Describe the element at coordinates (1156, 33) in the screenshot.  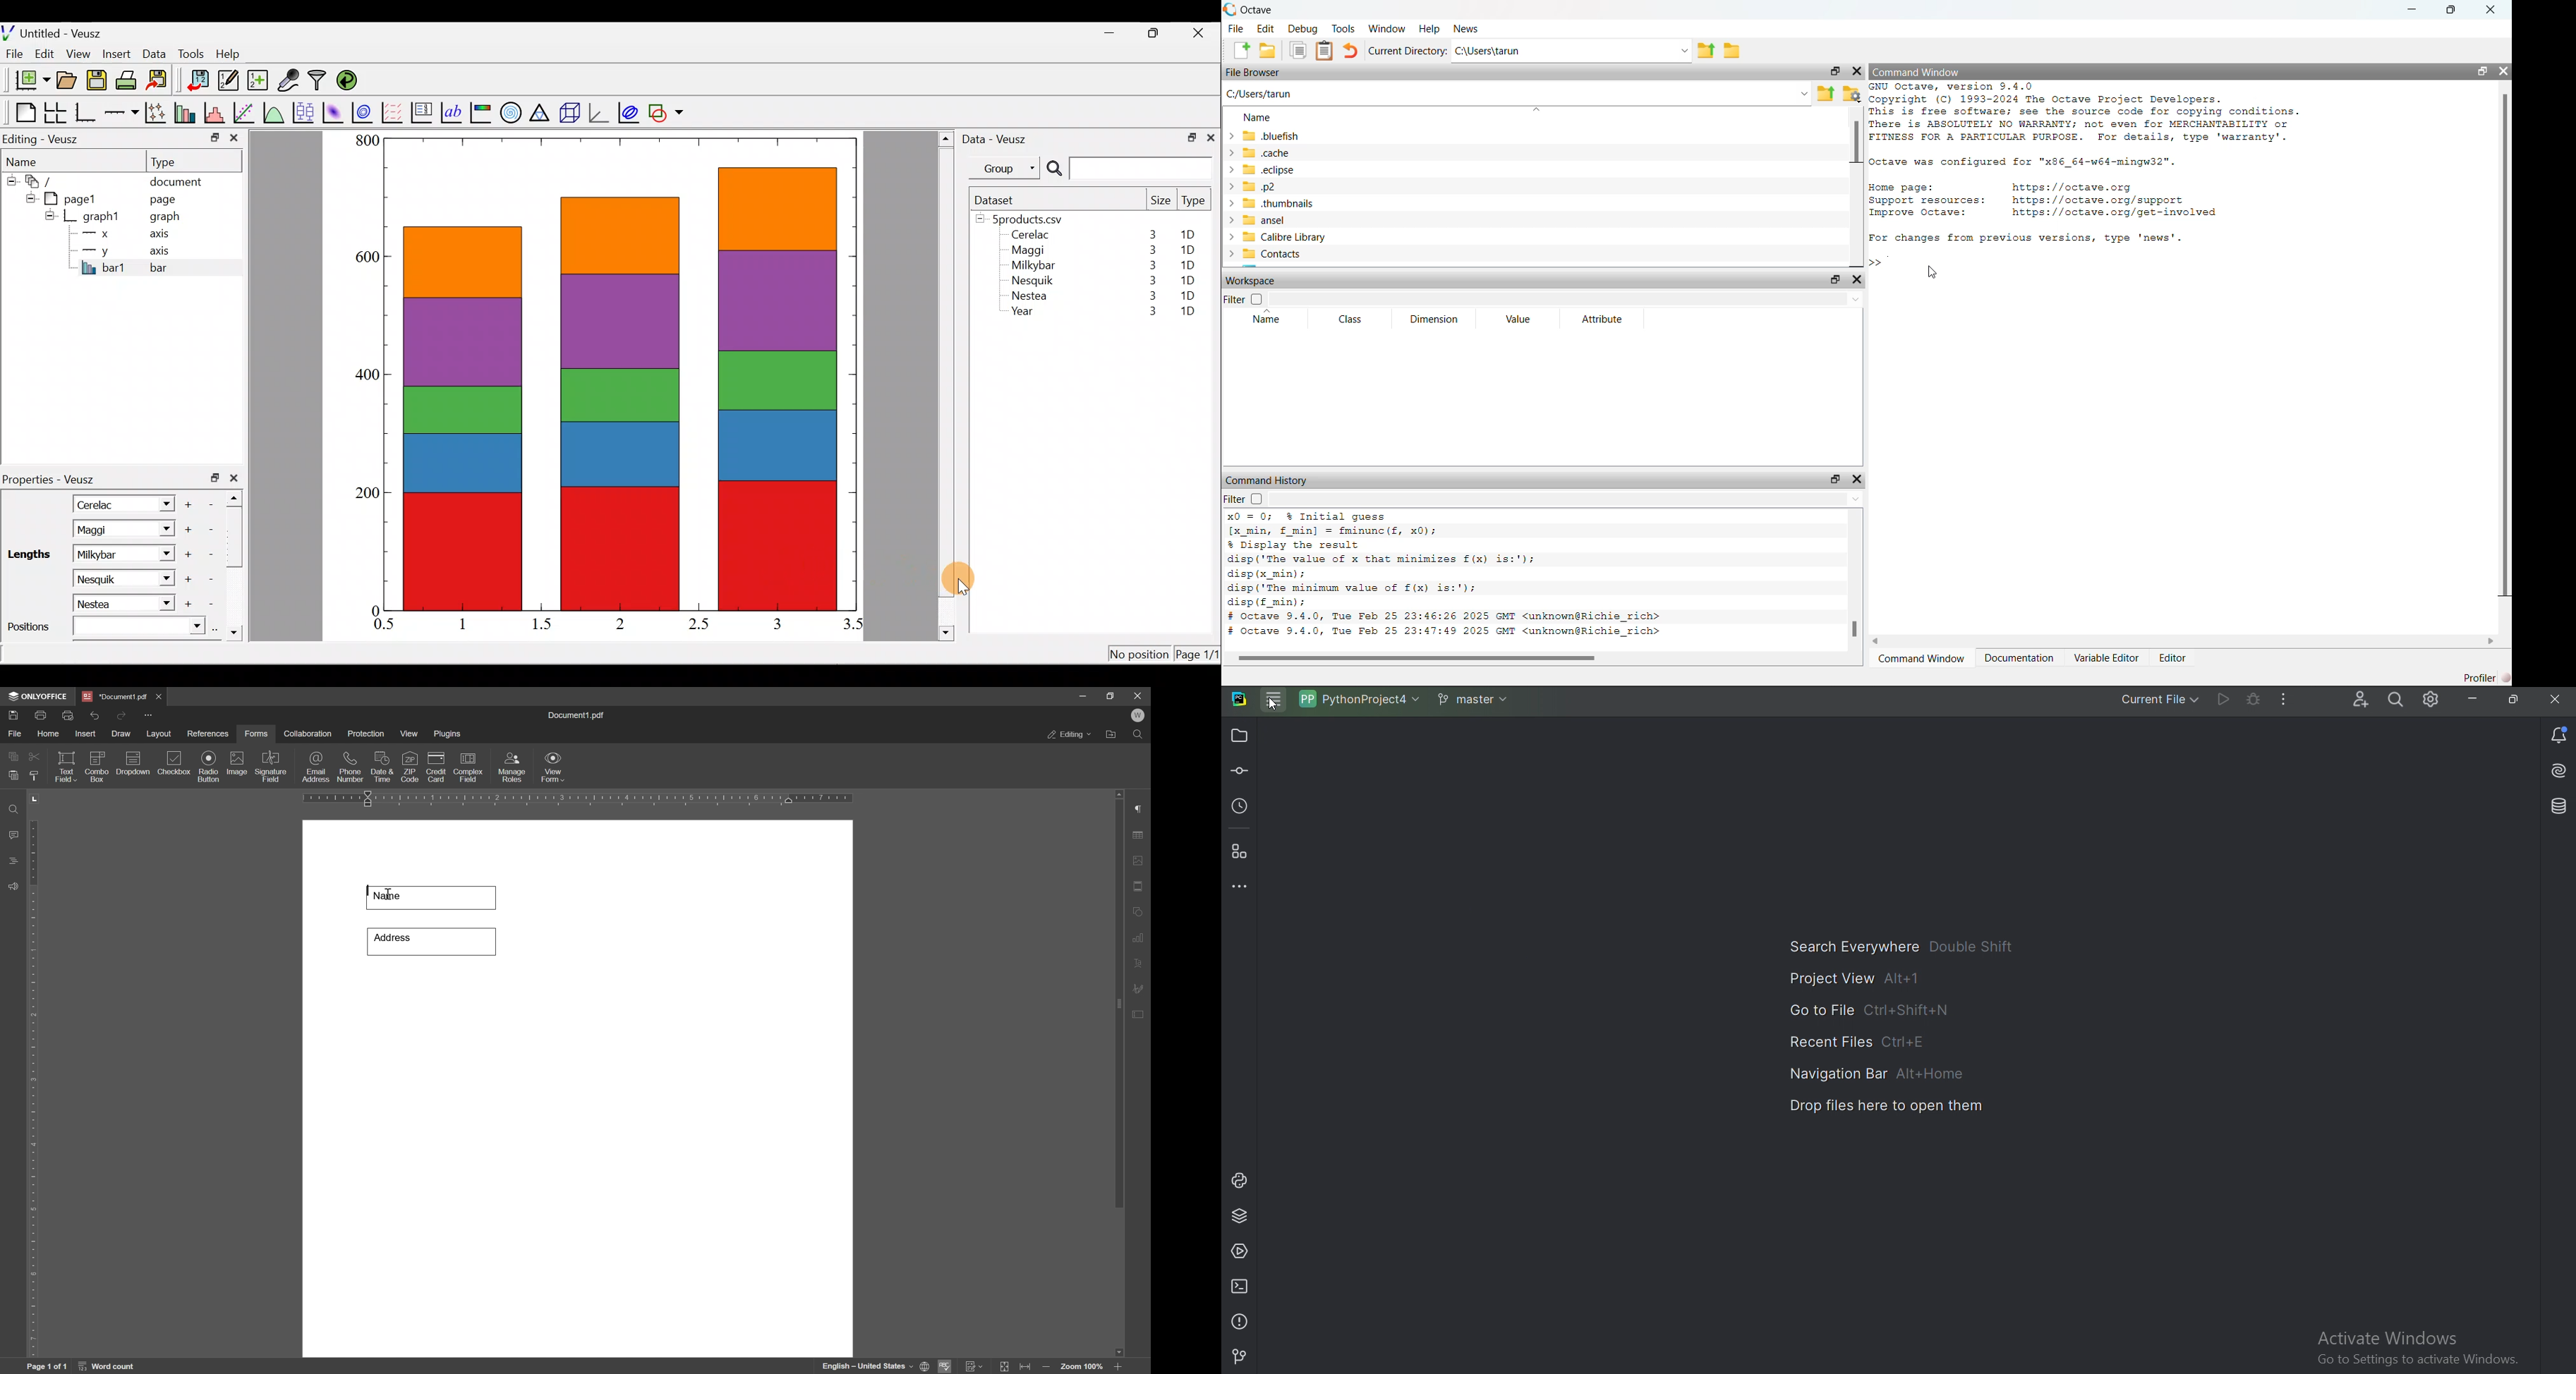
I see `restore down` at that location.